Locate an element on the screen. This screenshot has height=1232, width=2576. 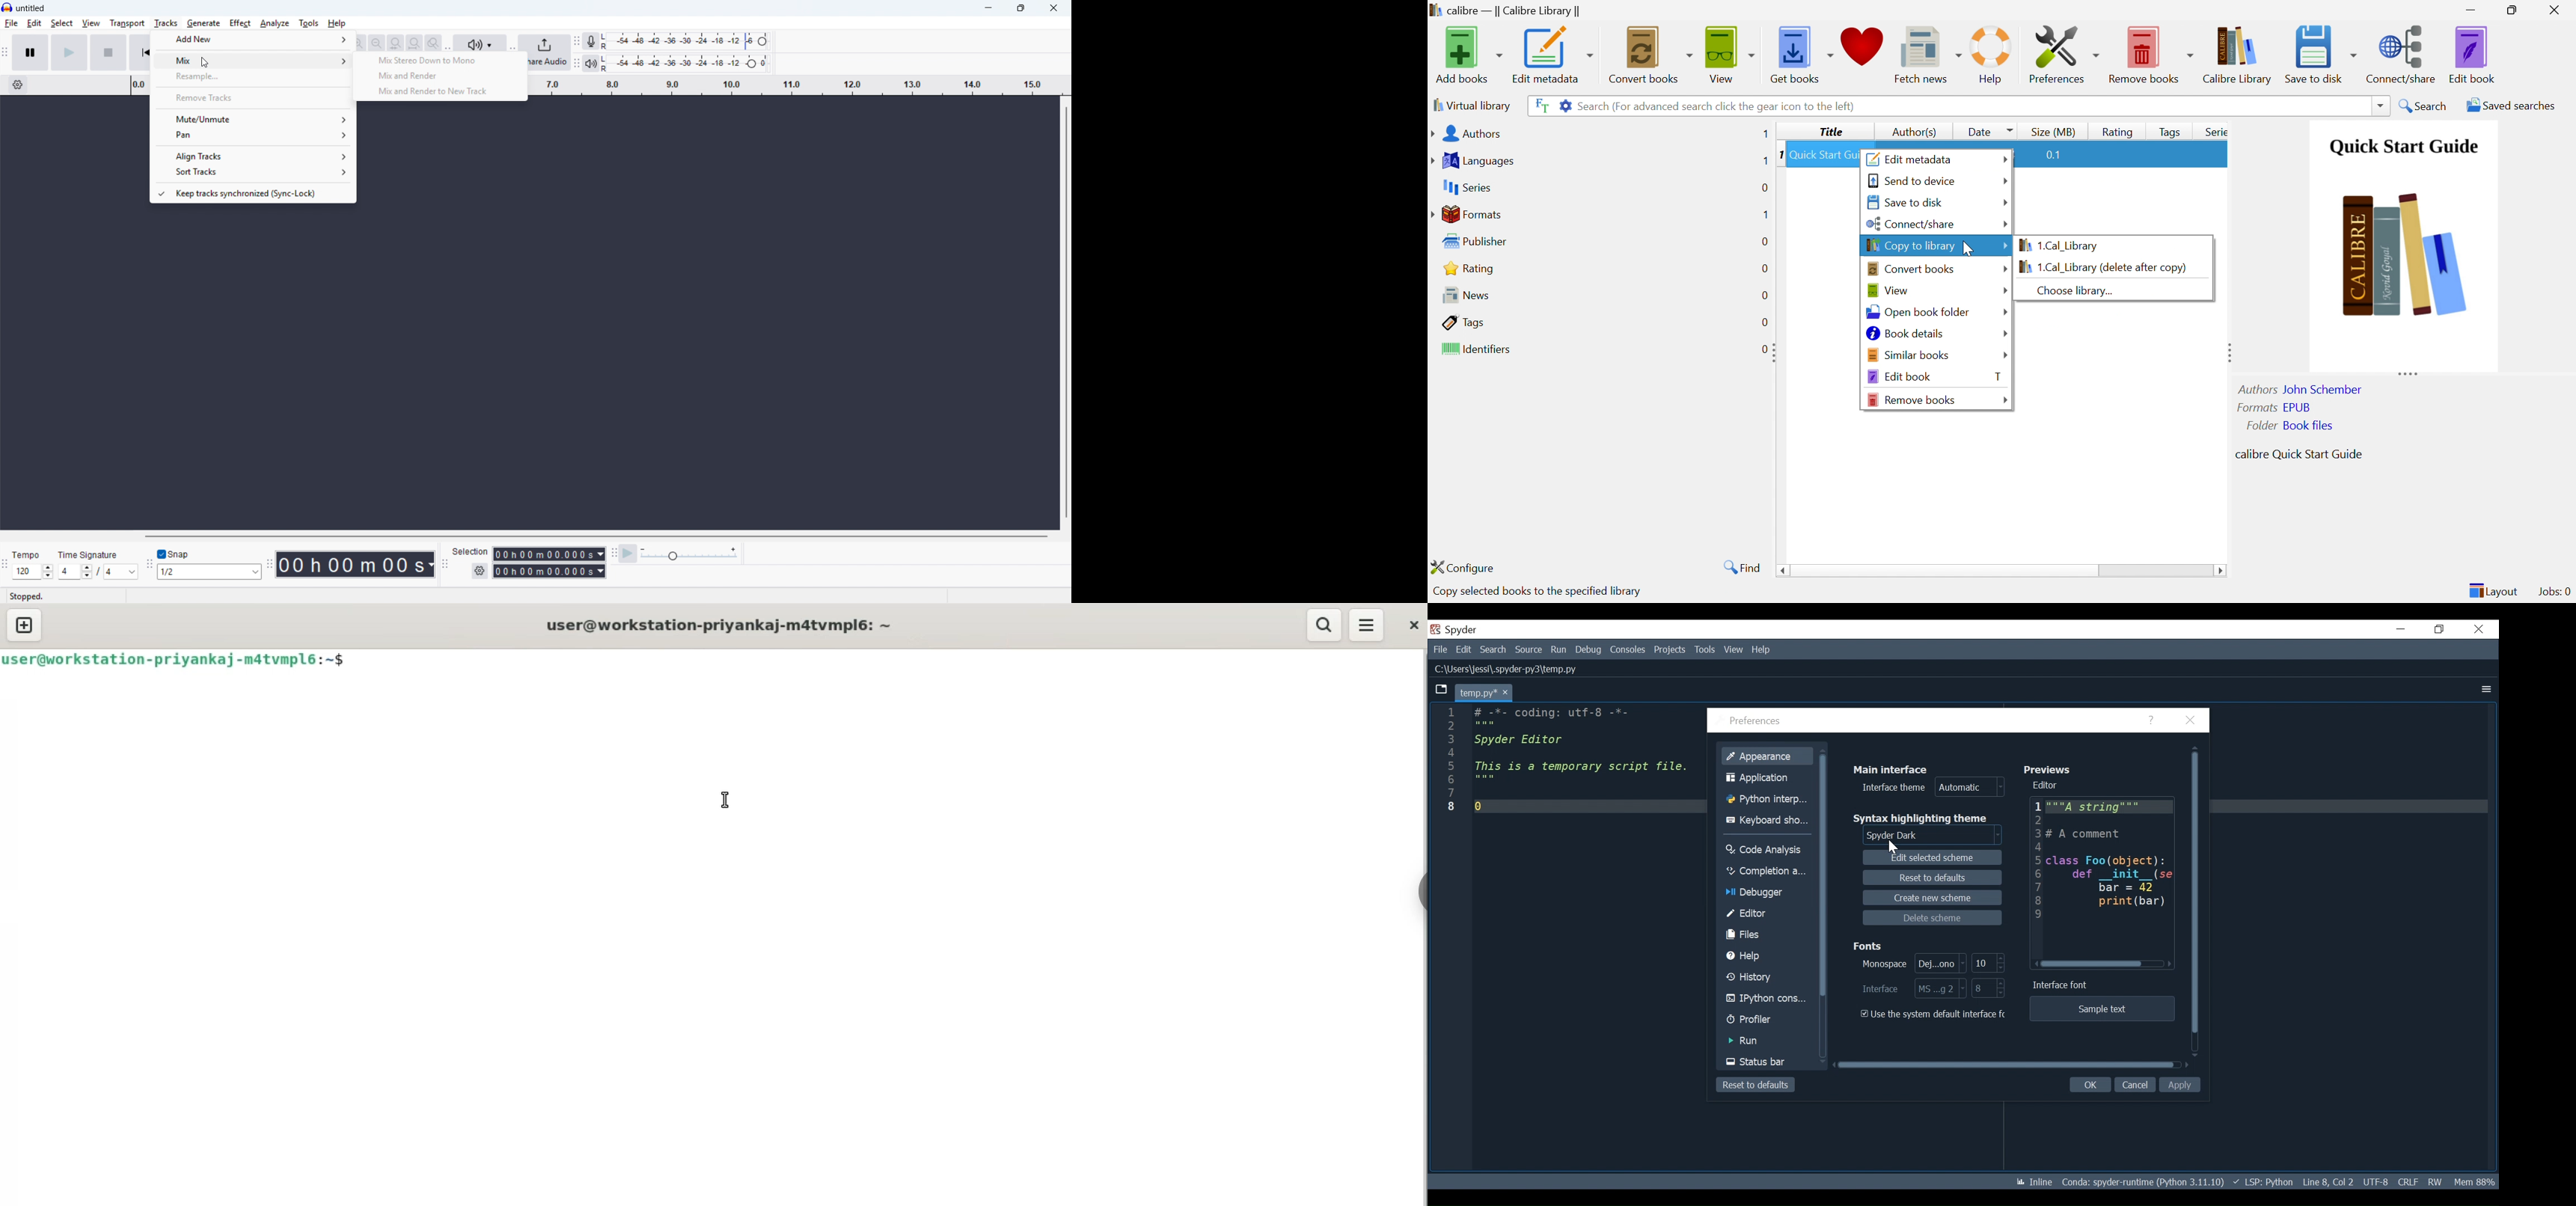
Drop Down is located at coordinates (1944, 572).